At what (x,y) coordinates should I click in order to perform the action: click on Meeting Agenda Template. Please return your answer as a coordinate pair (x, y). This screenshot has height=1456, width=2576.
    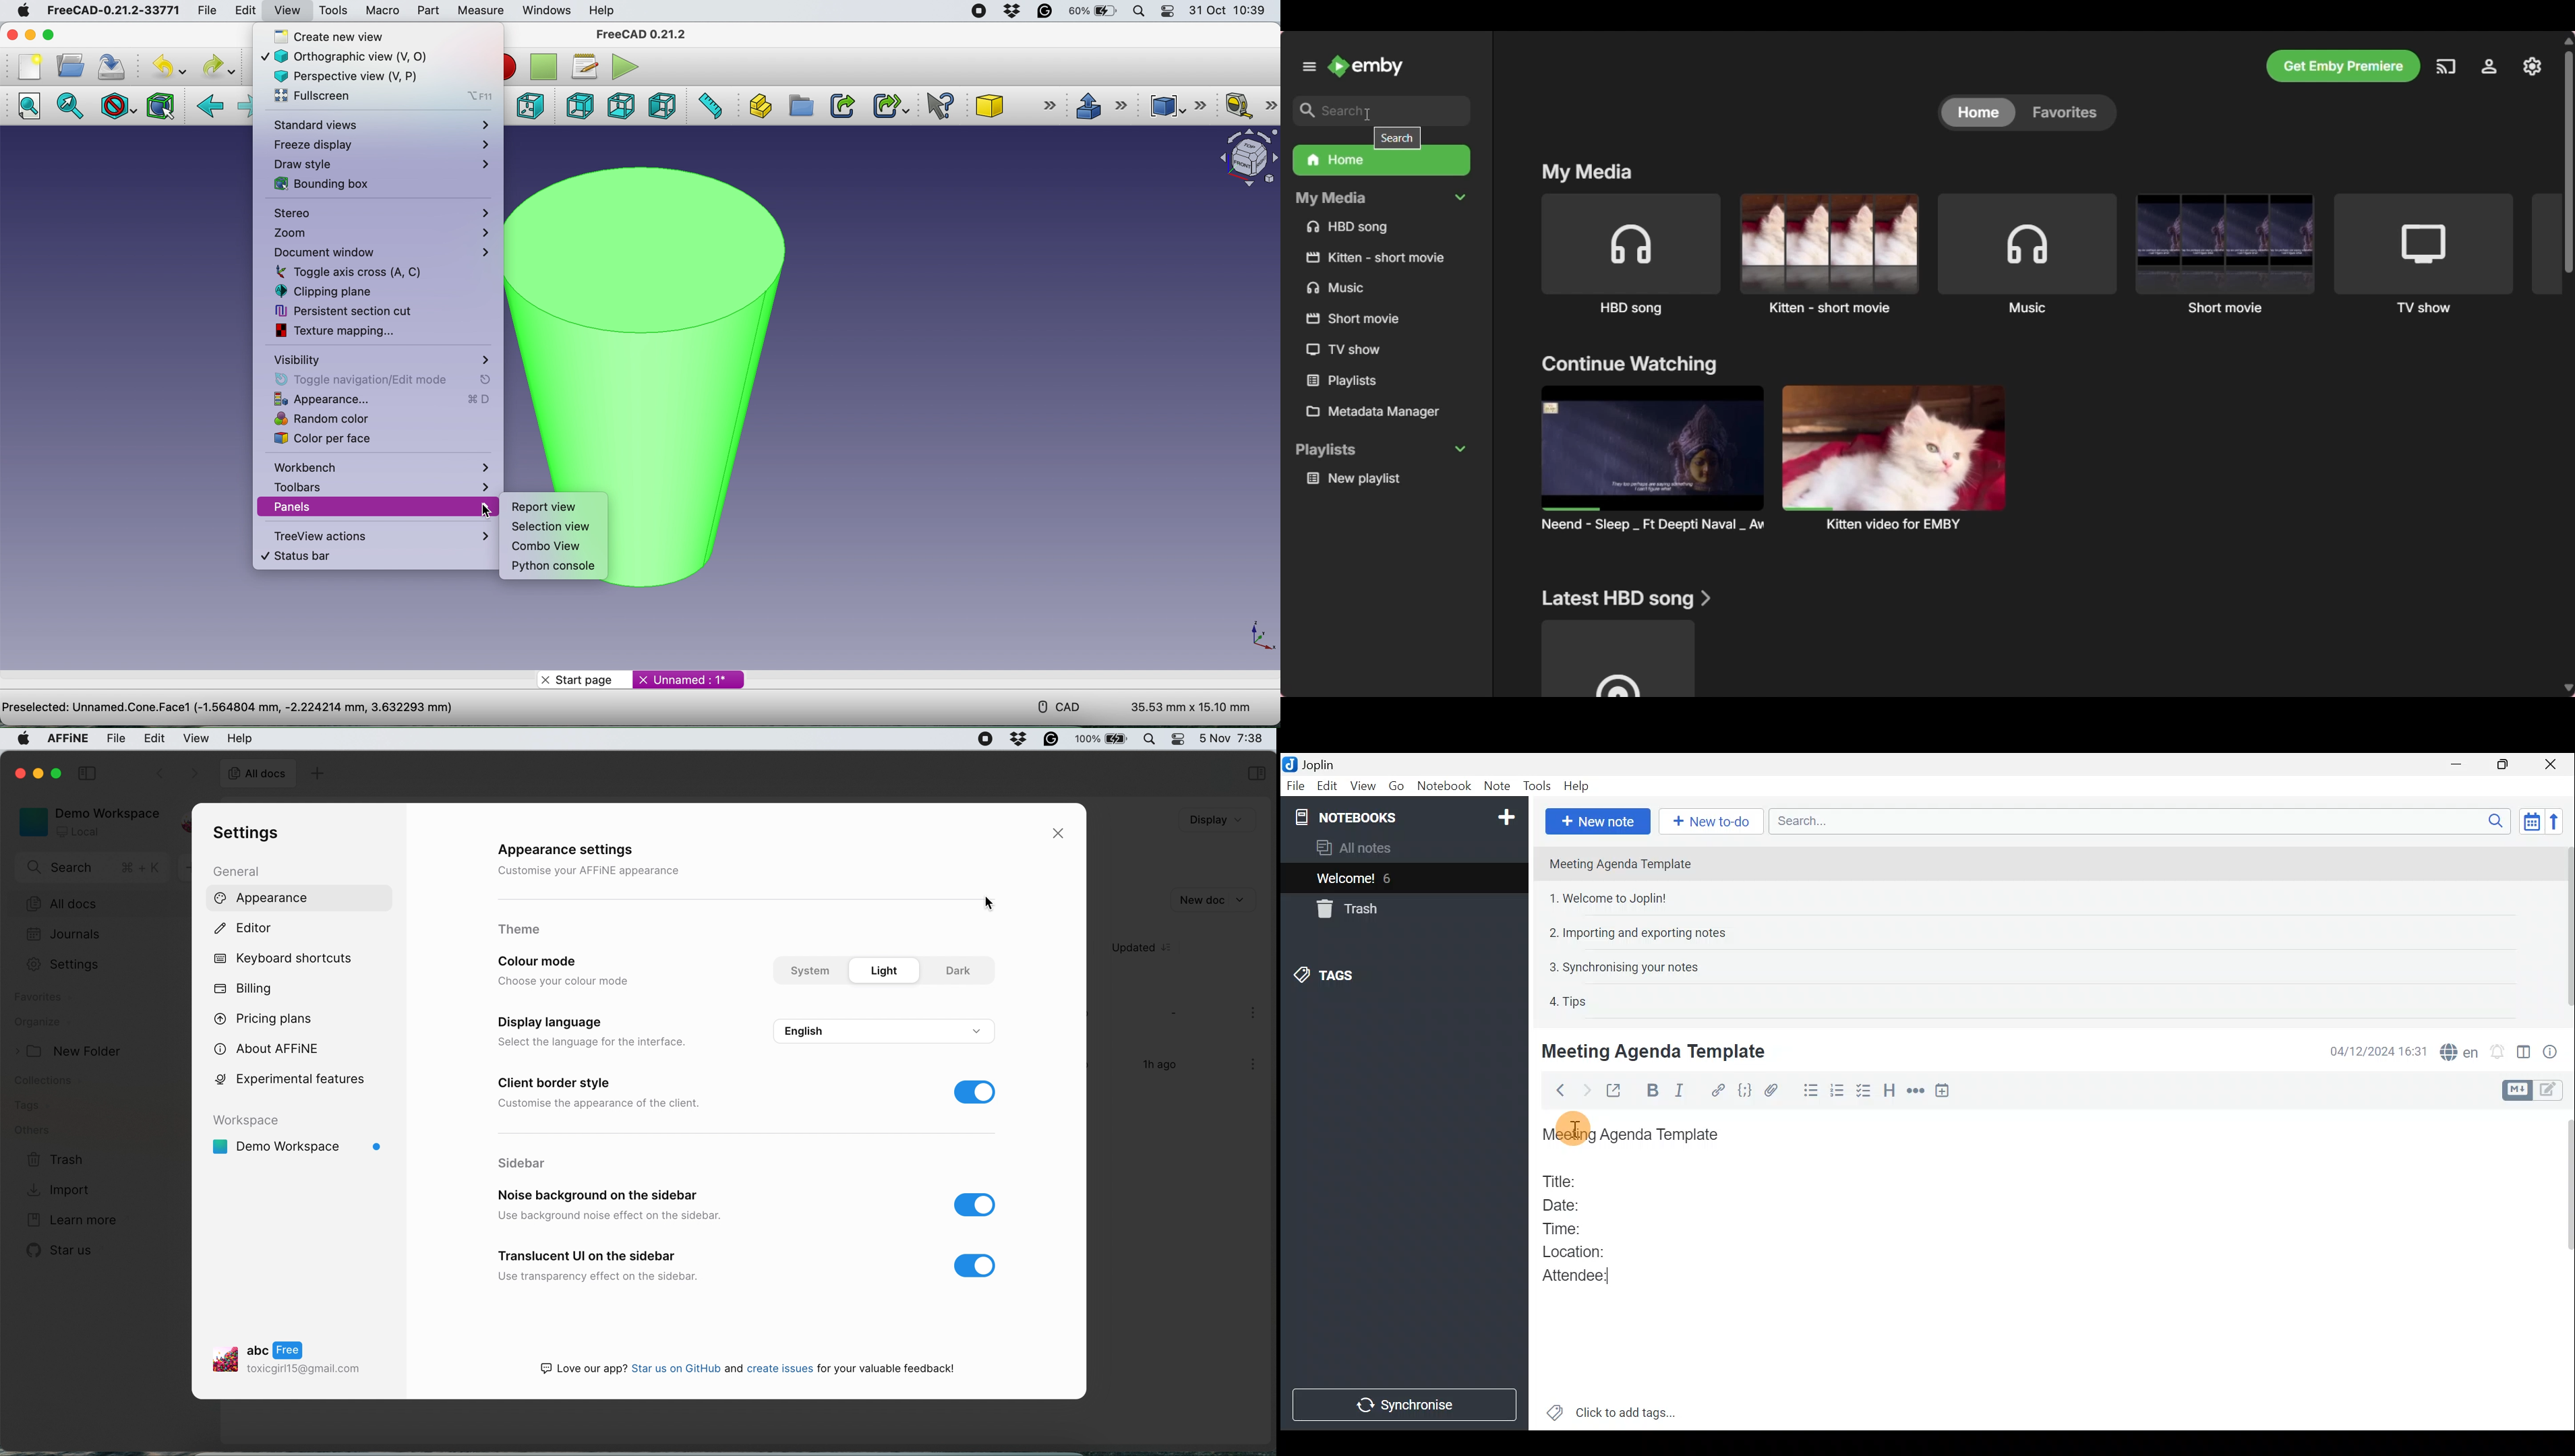
    Looking at the image, I should click on (1656, 1051).